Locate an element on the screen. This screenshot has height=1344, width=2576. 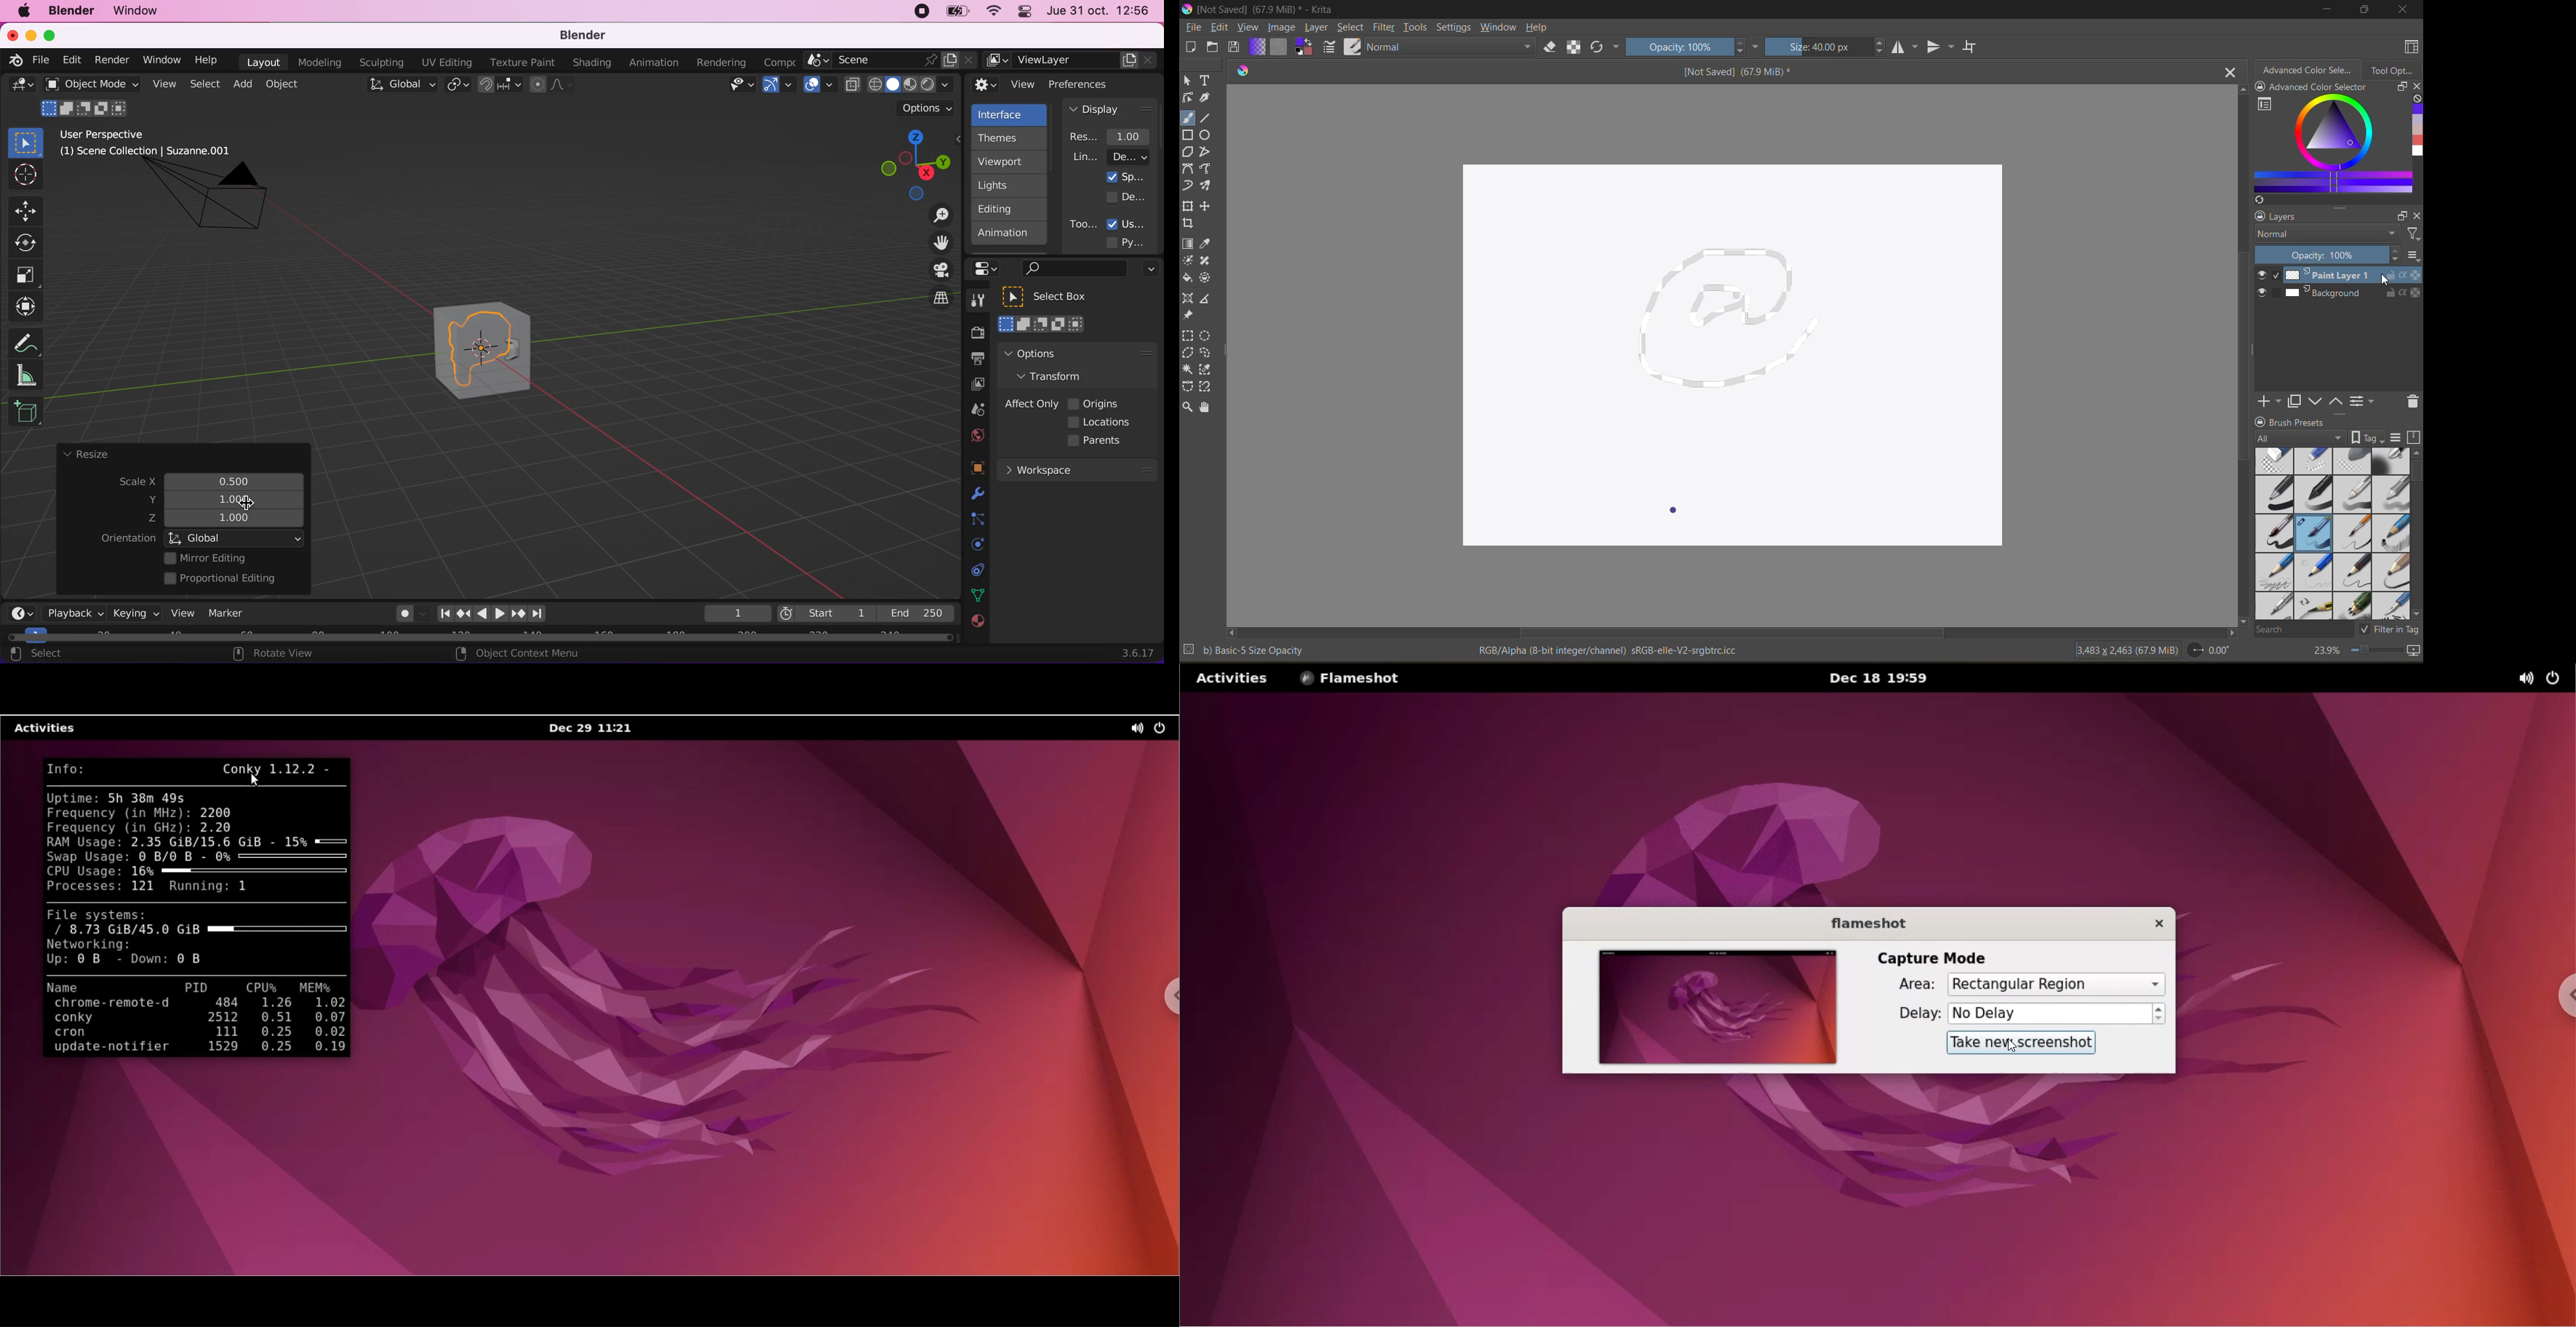
save is located at coordinates (1237, 49).